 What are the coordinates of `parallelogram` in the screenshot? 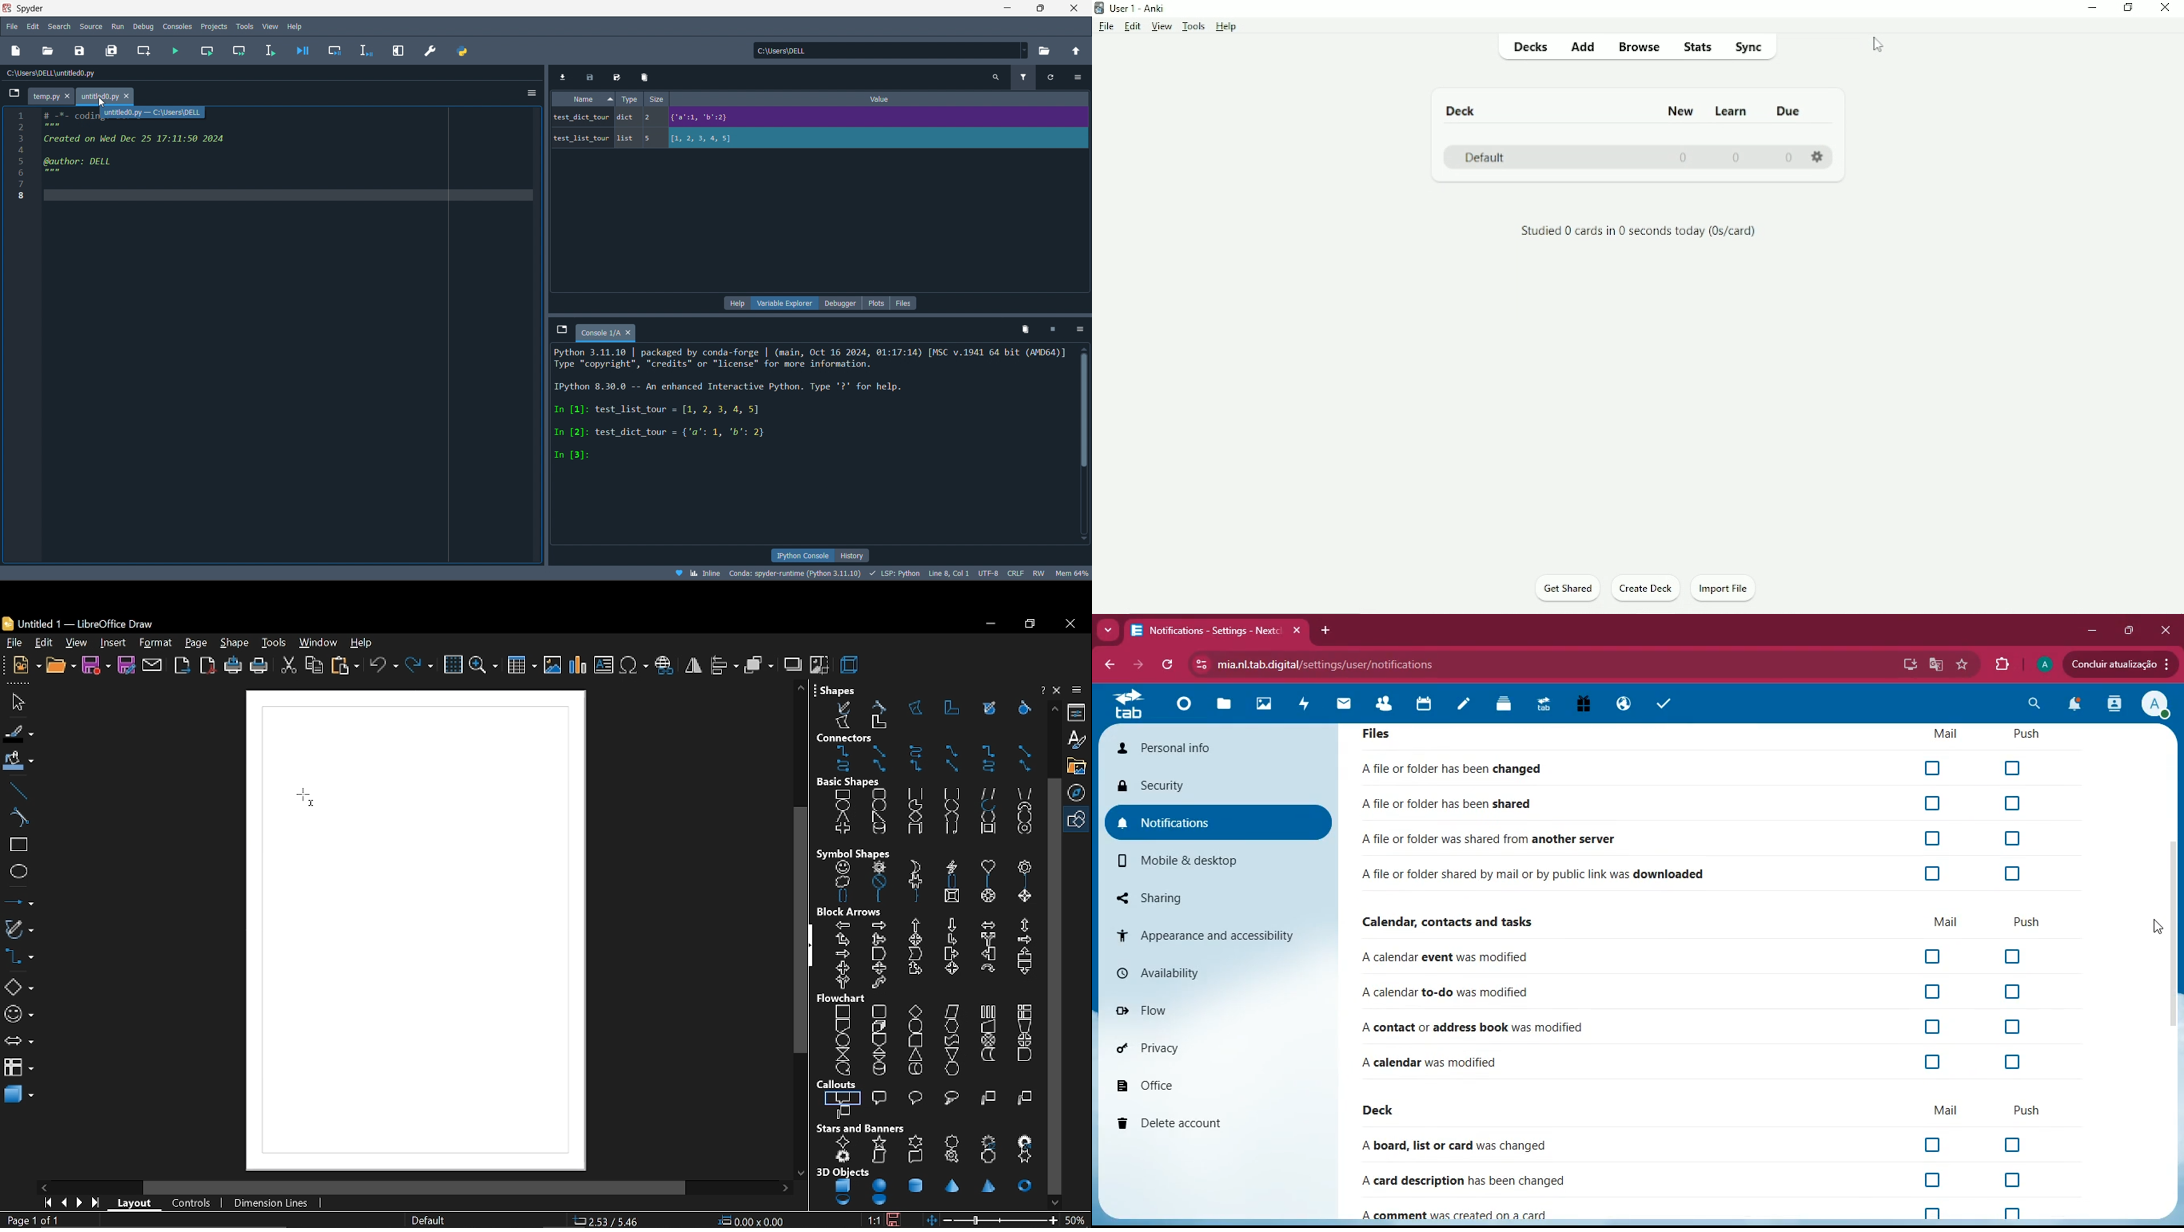 It's located at (989, 793).